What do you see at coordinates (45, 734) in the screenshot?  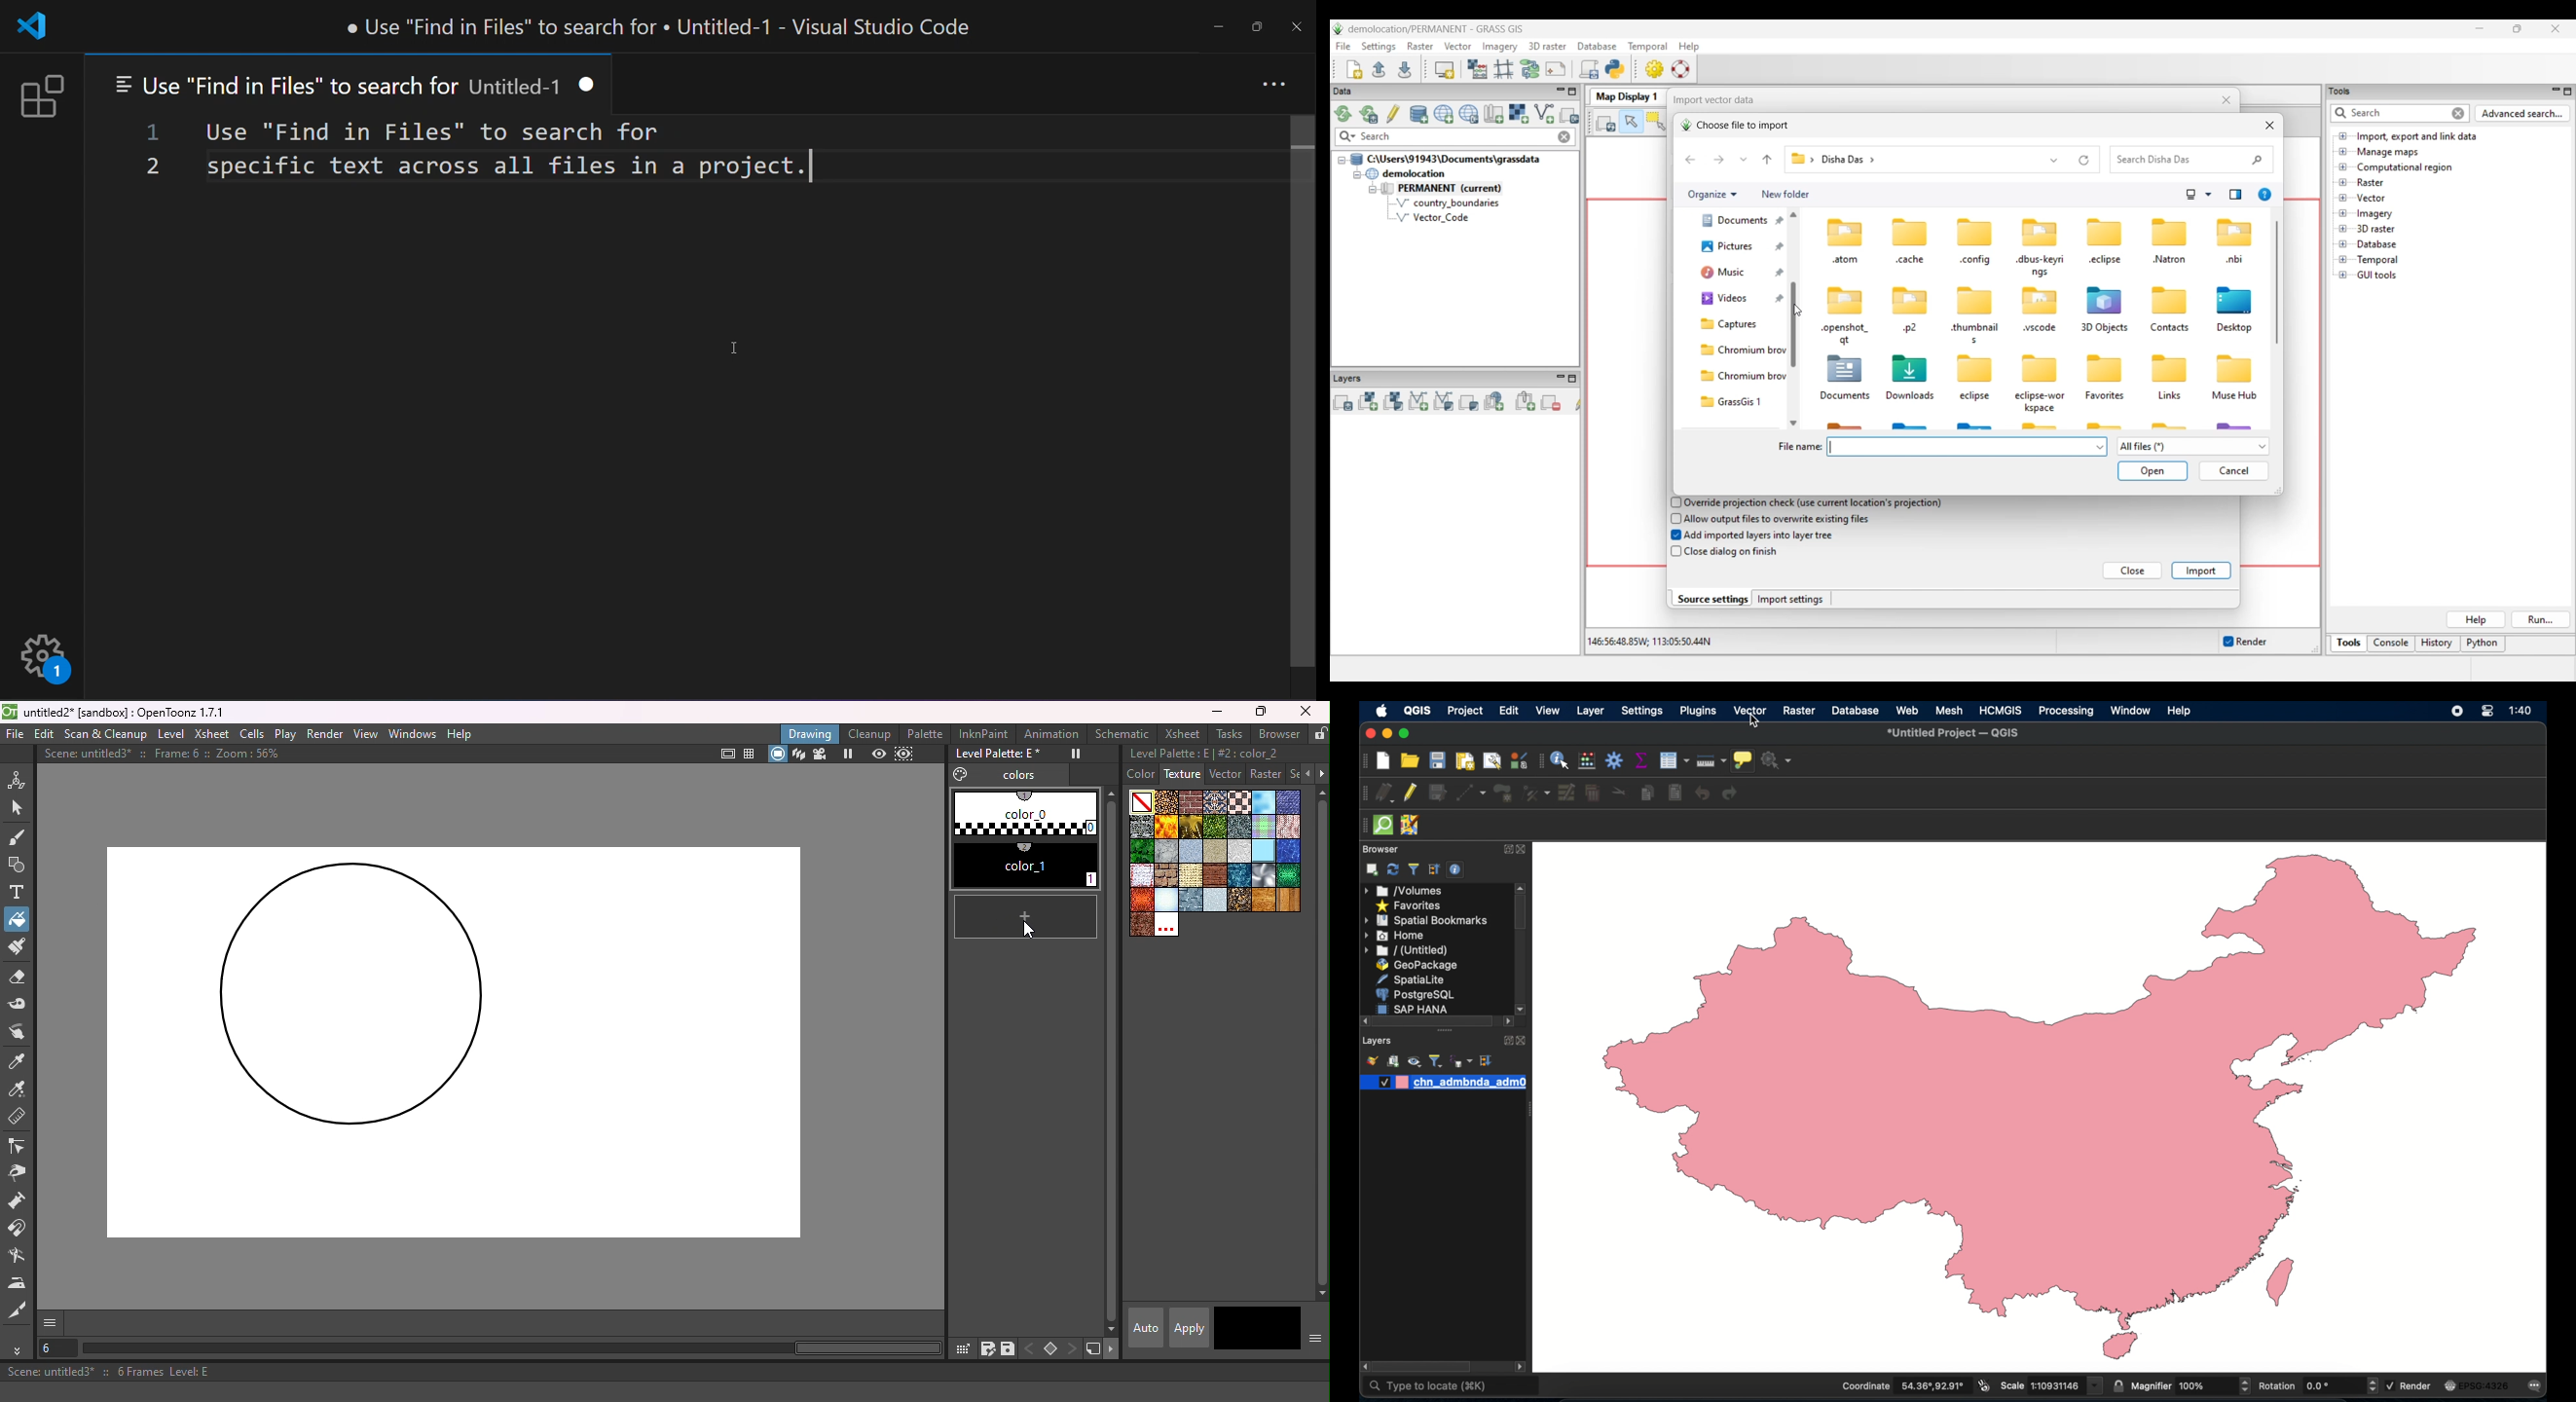 I see `Edit` at bounding box center [45, 734].